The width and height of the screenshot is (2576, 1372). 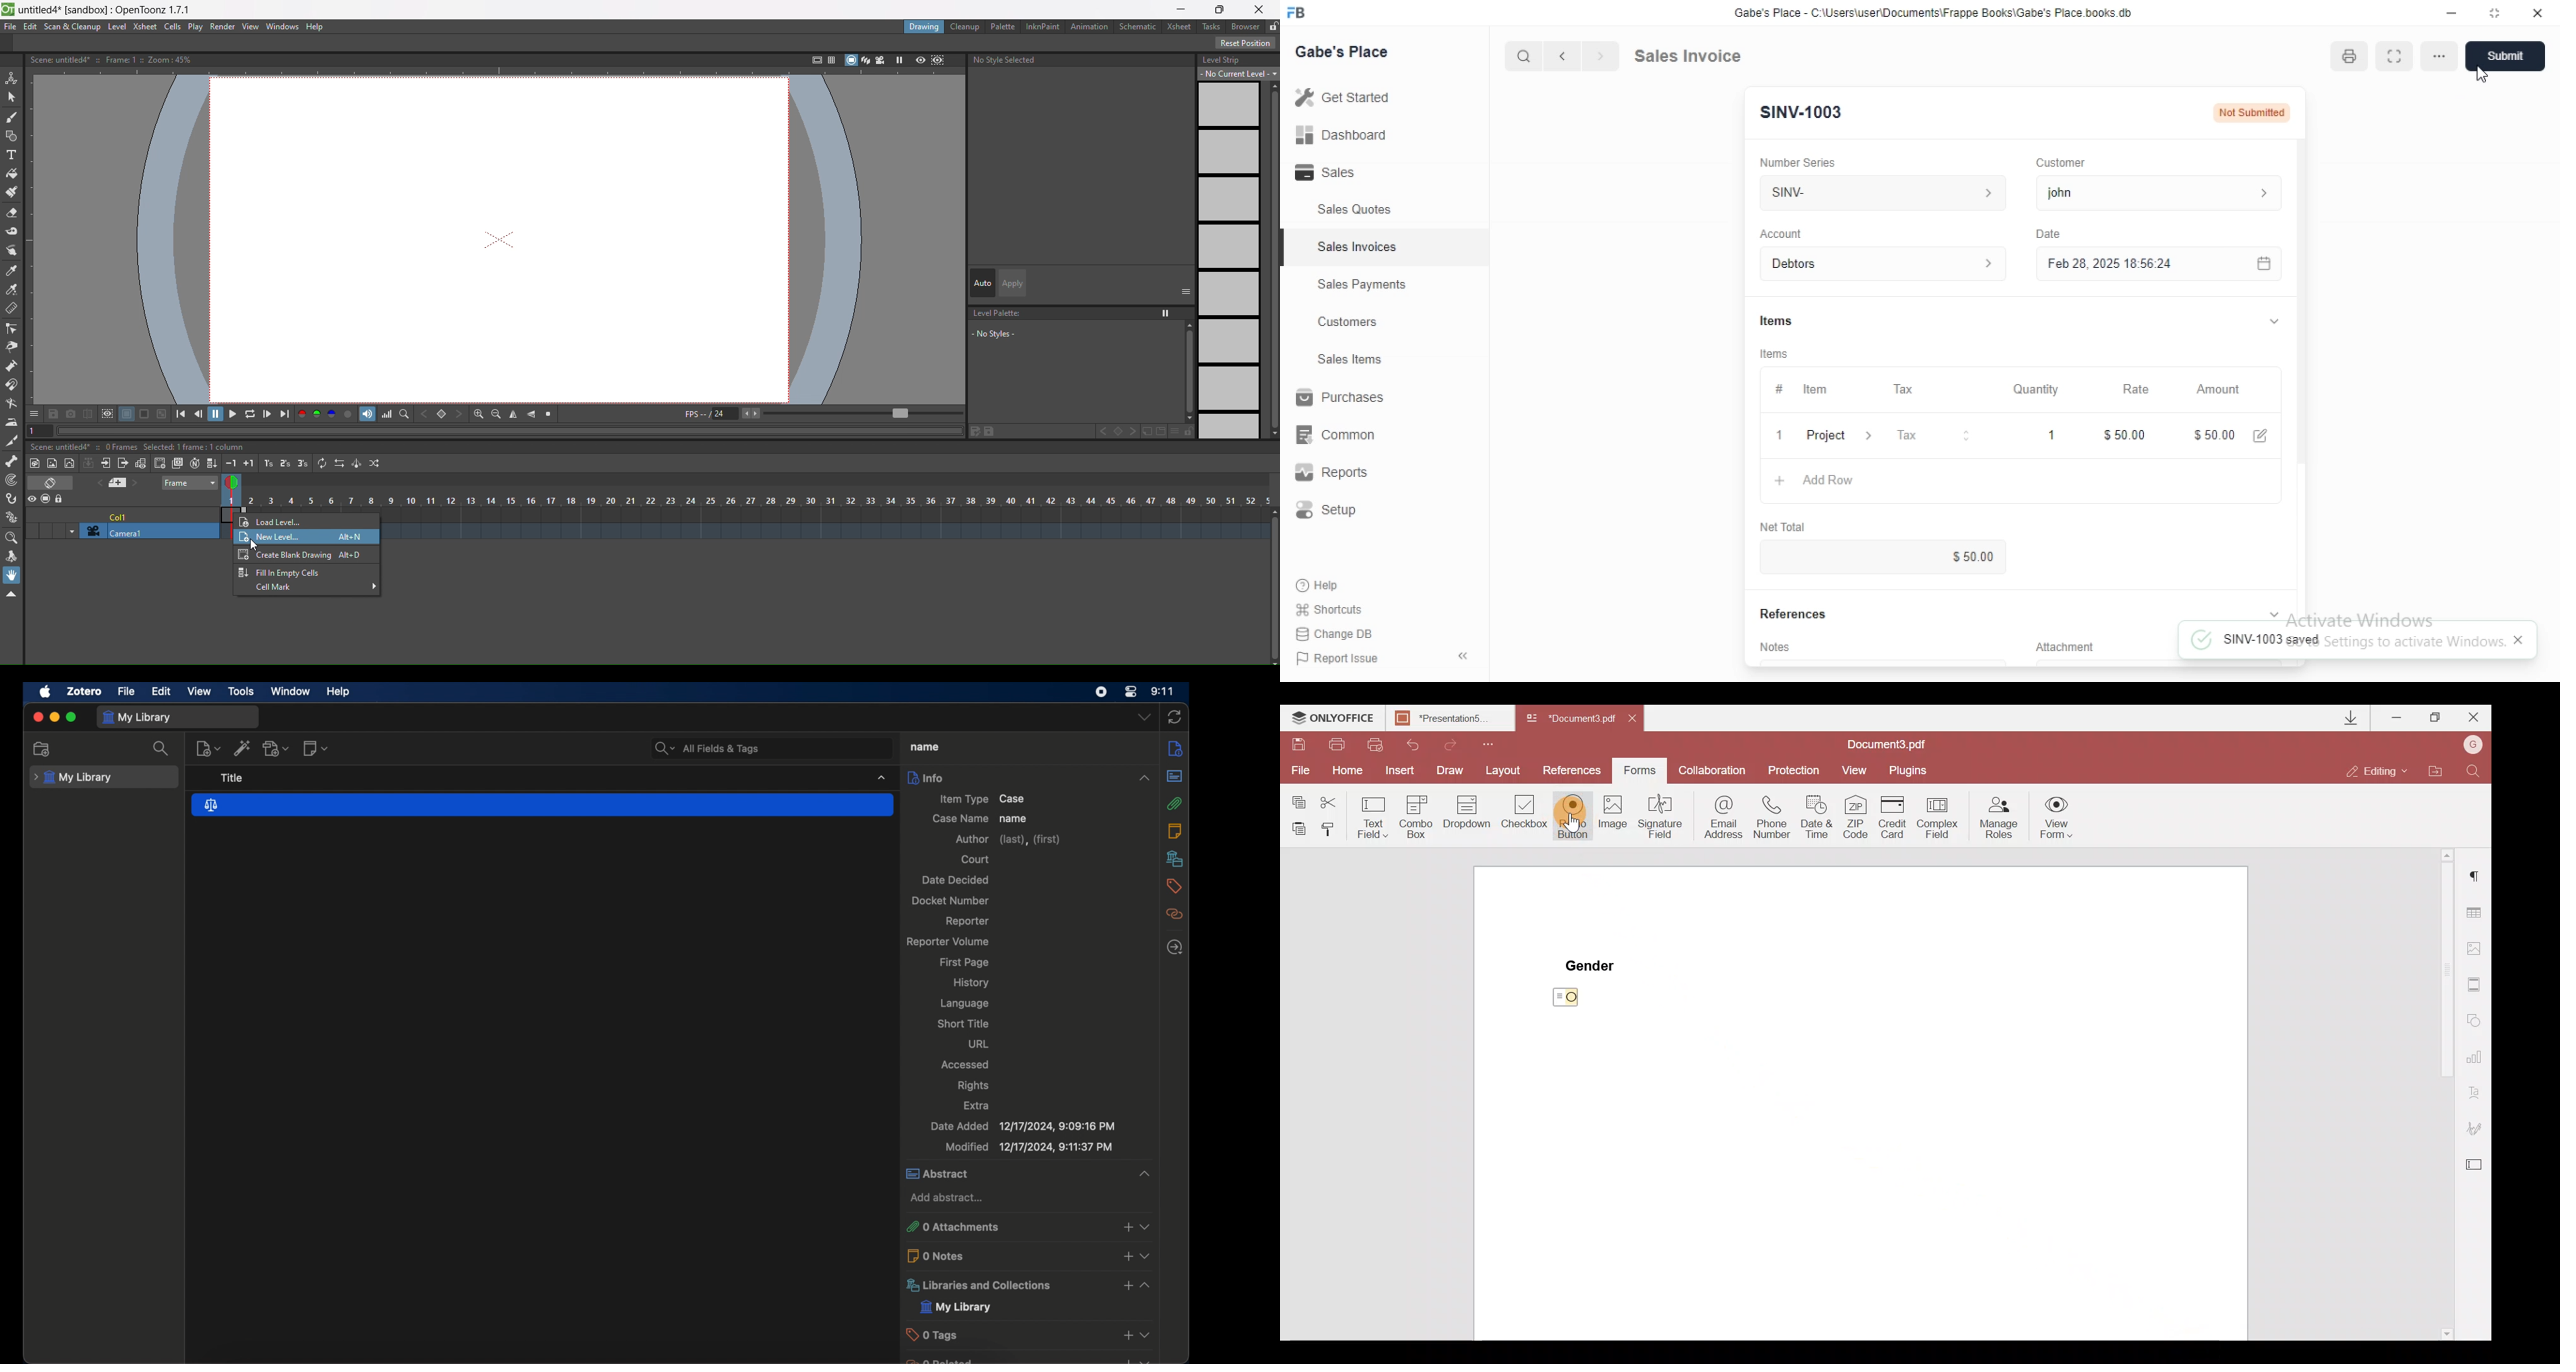 I want to click on screen recorder, so click(x=1101, y=692).